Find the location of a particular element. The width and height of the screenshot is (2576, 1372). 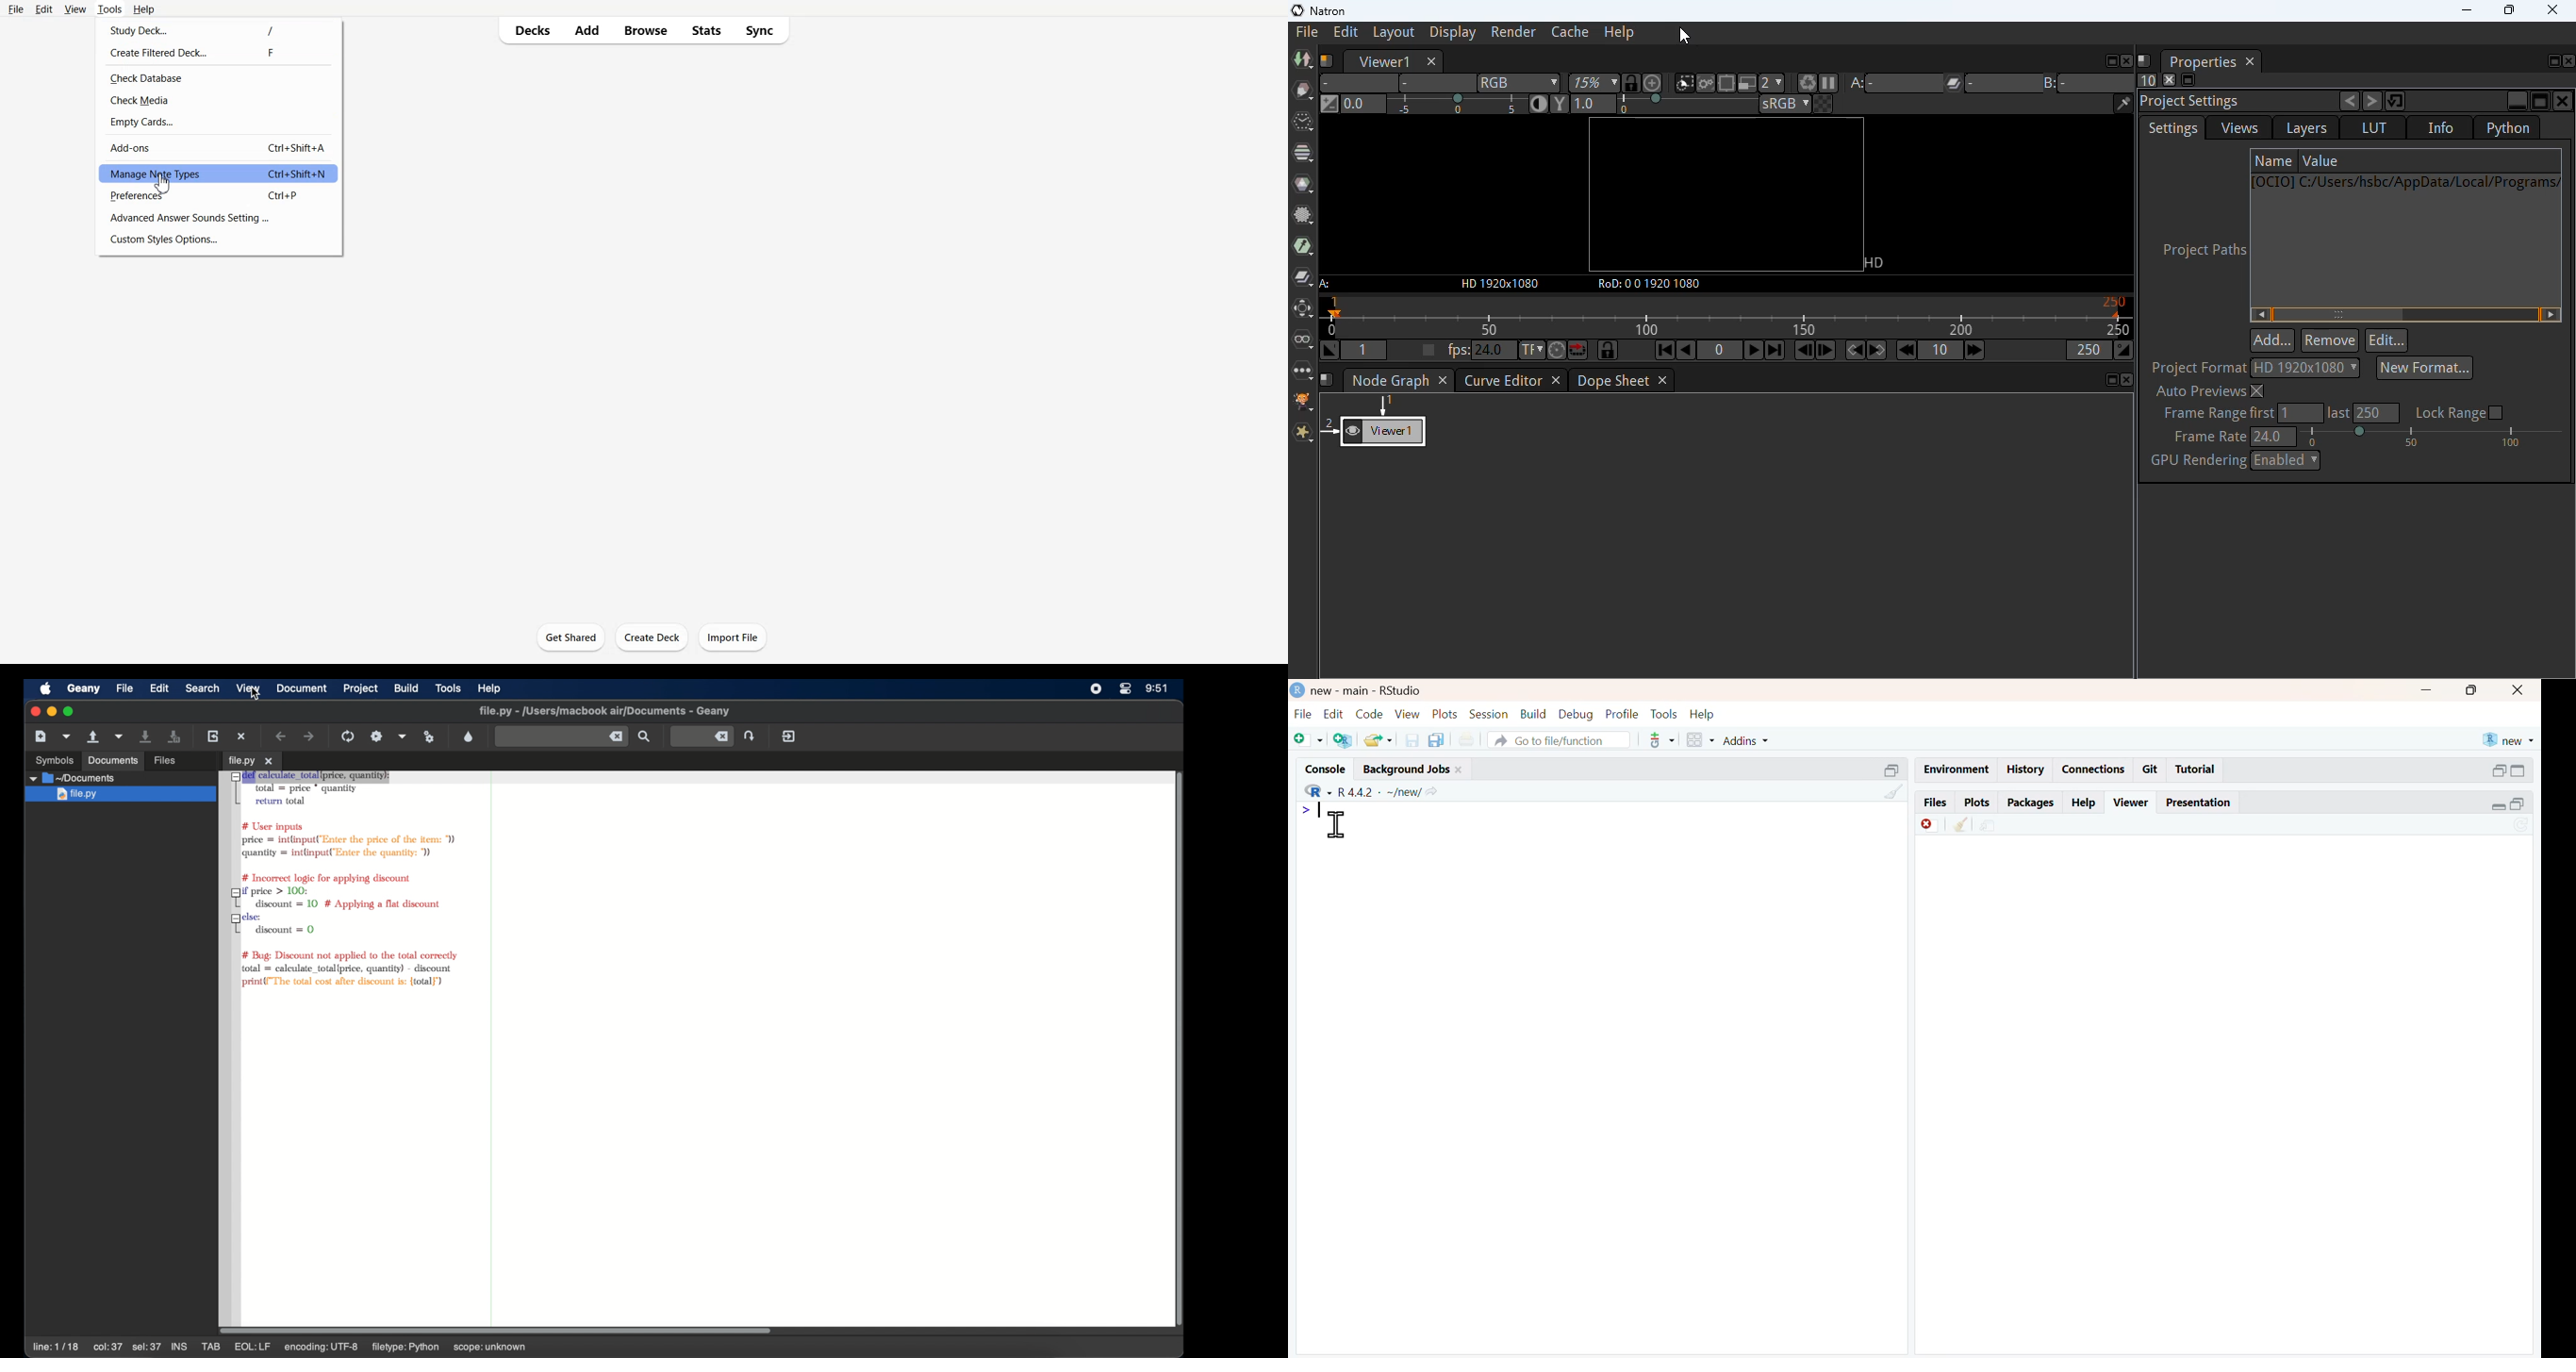

Background jobs is located at coordinates (1407, 770).